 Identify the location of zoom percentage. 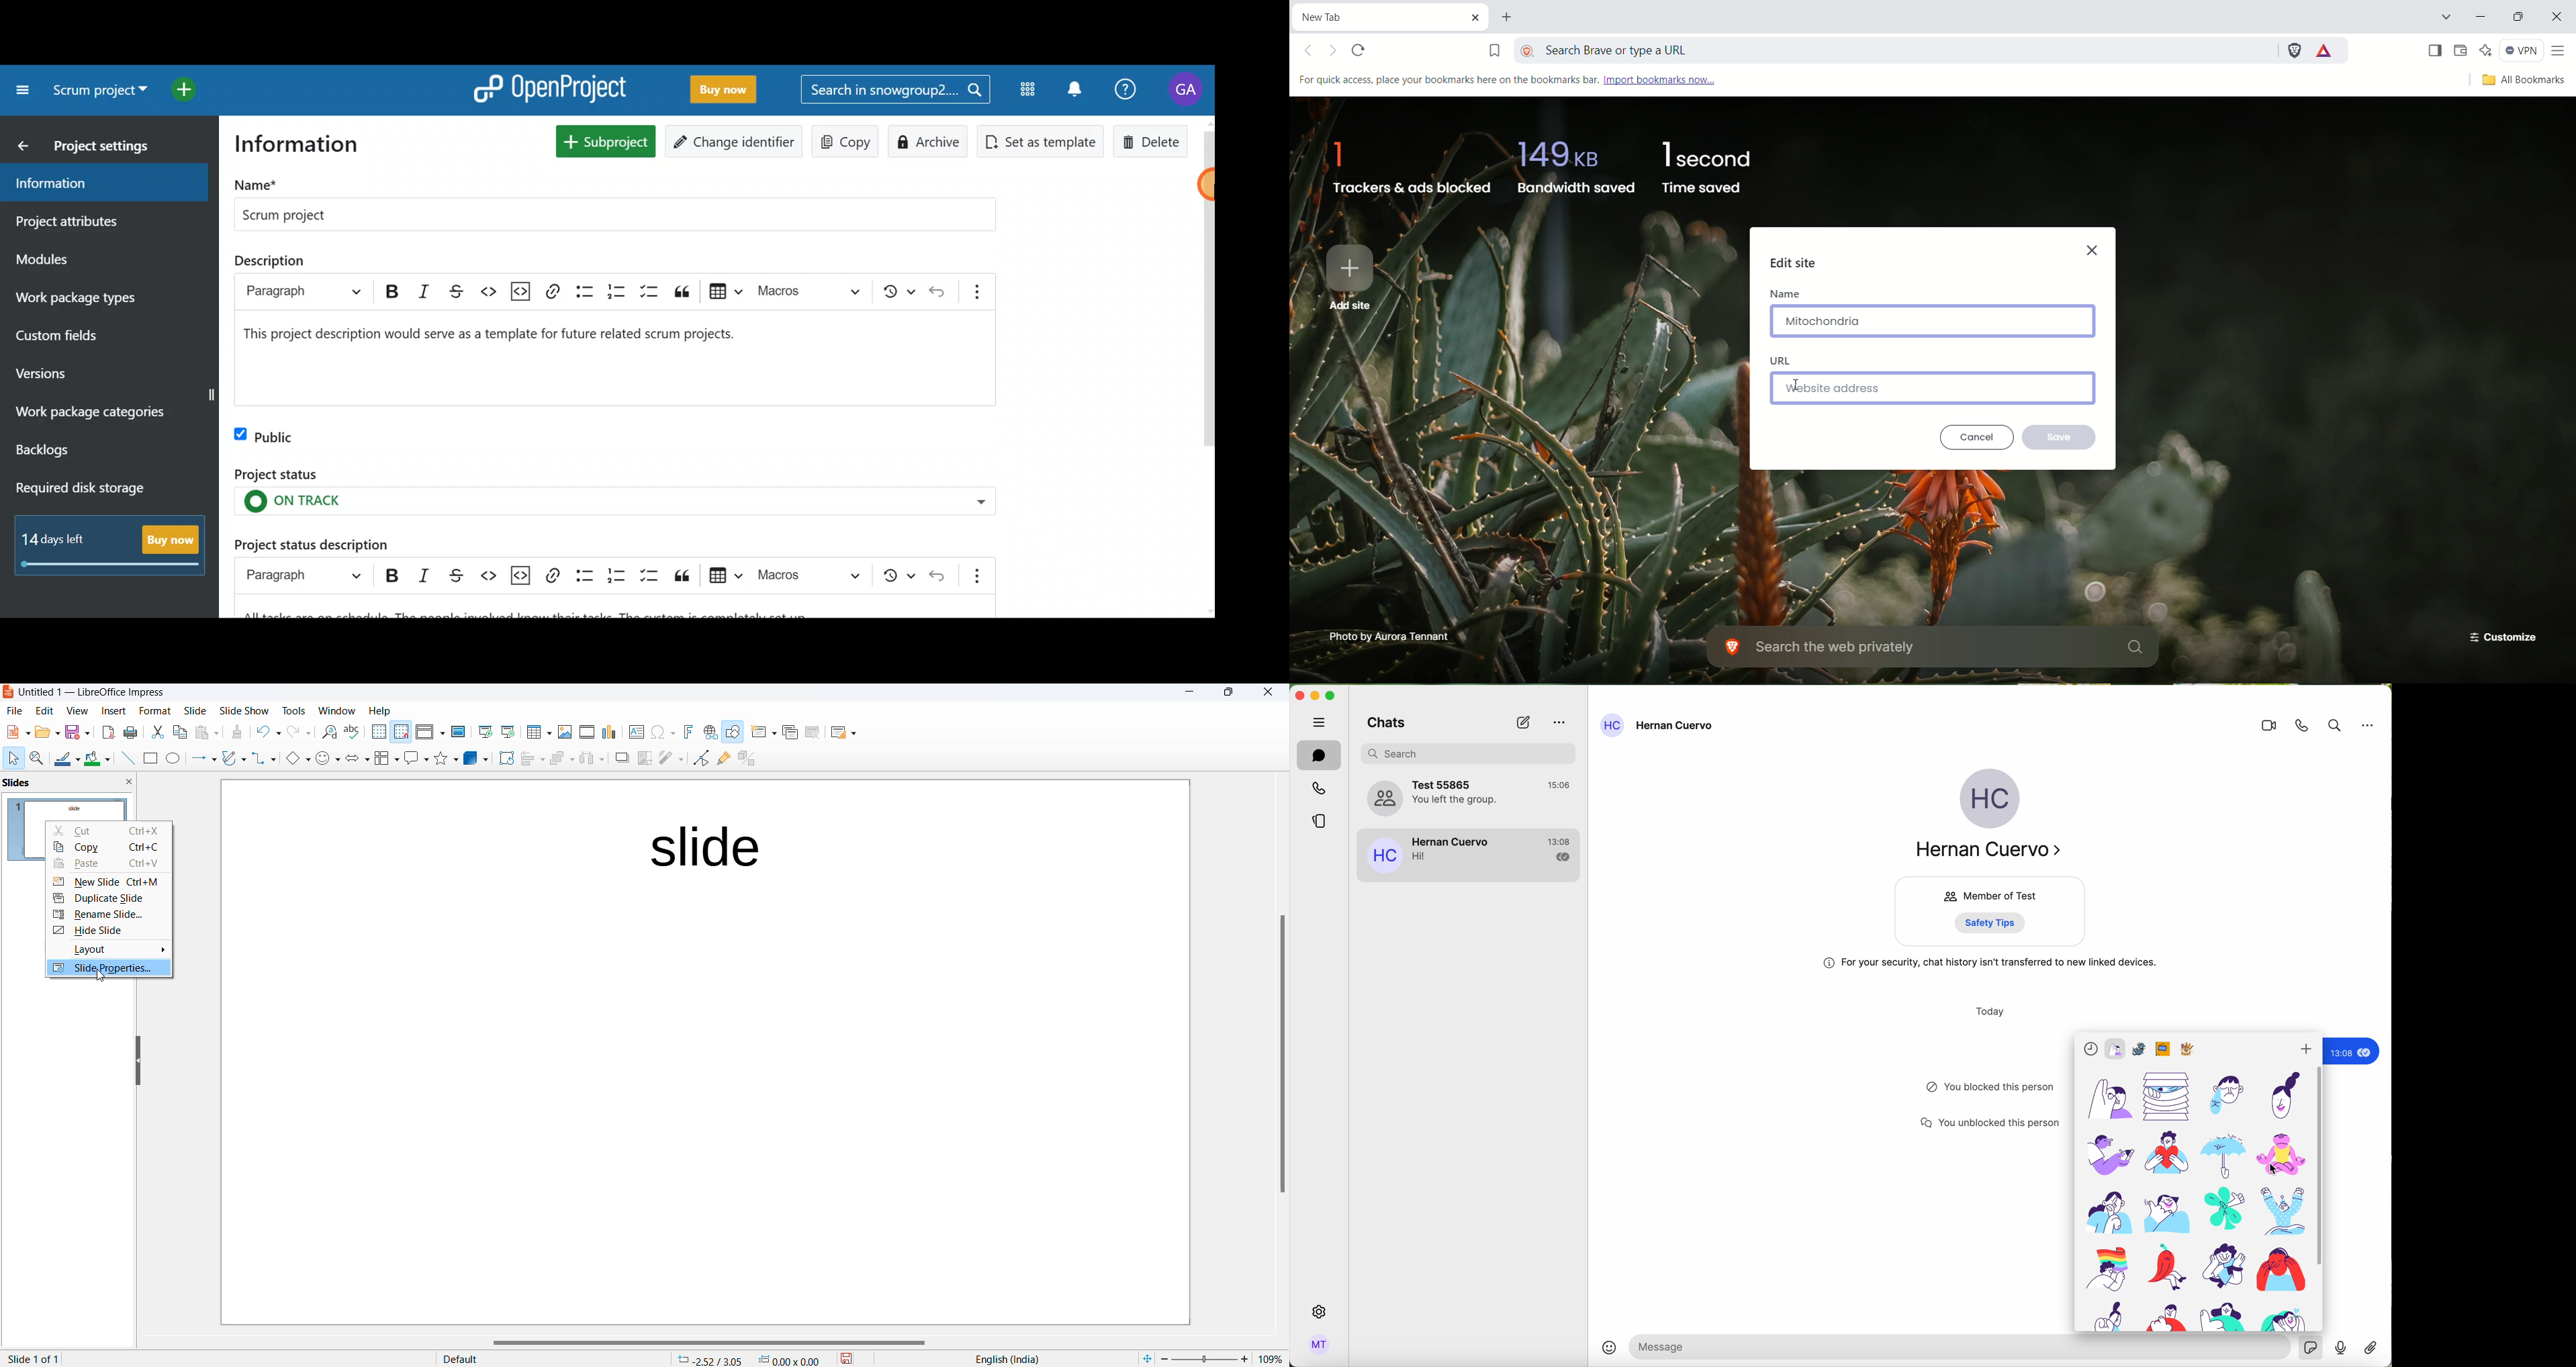
(1272, 1358).